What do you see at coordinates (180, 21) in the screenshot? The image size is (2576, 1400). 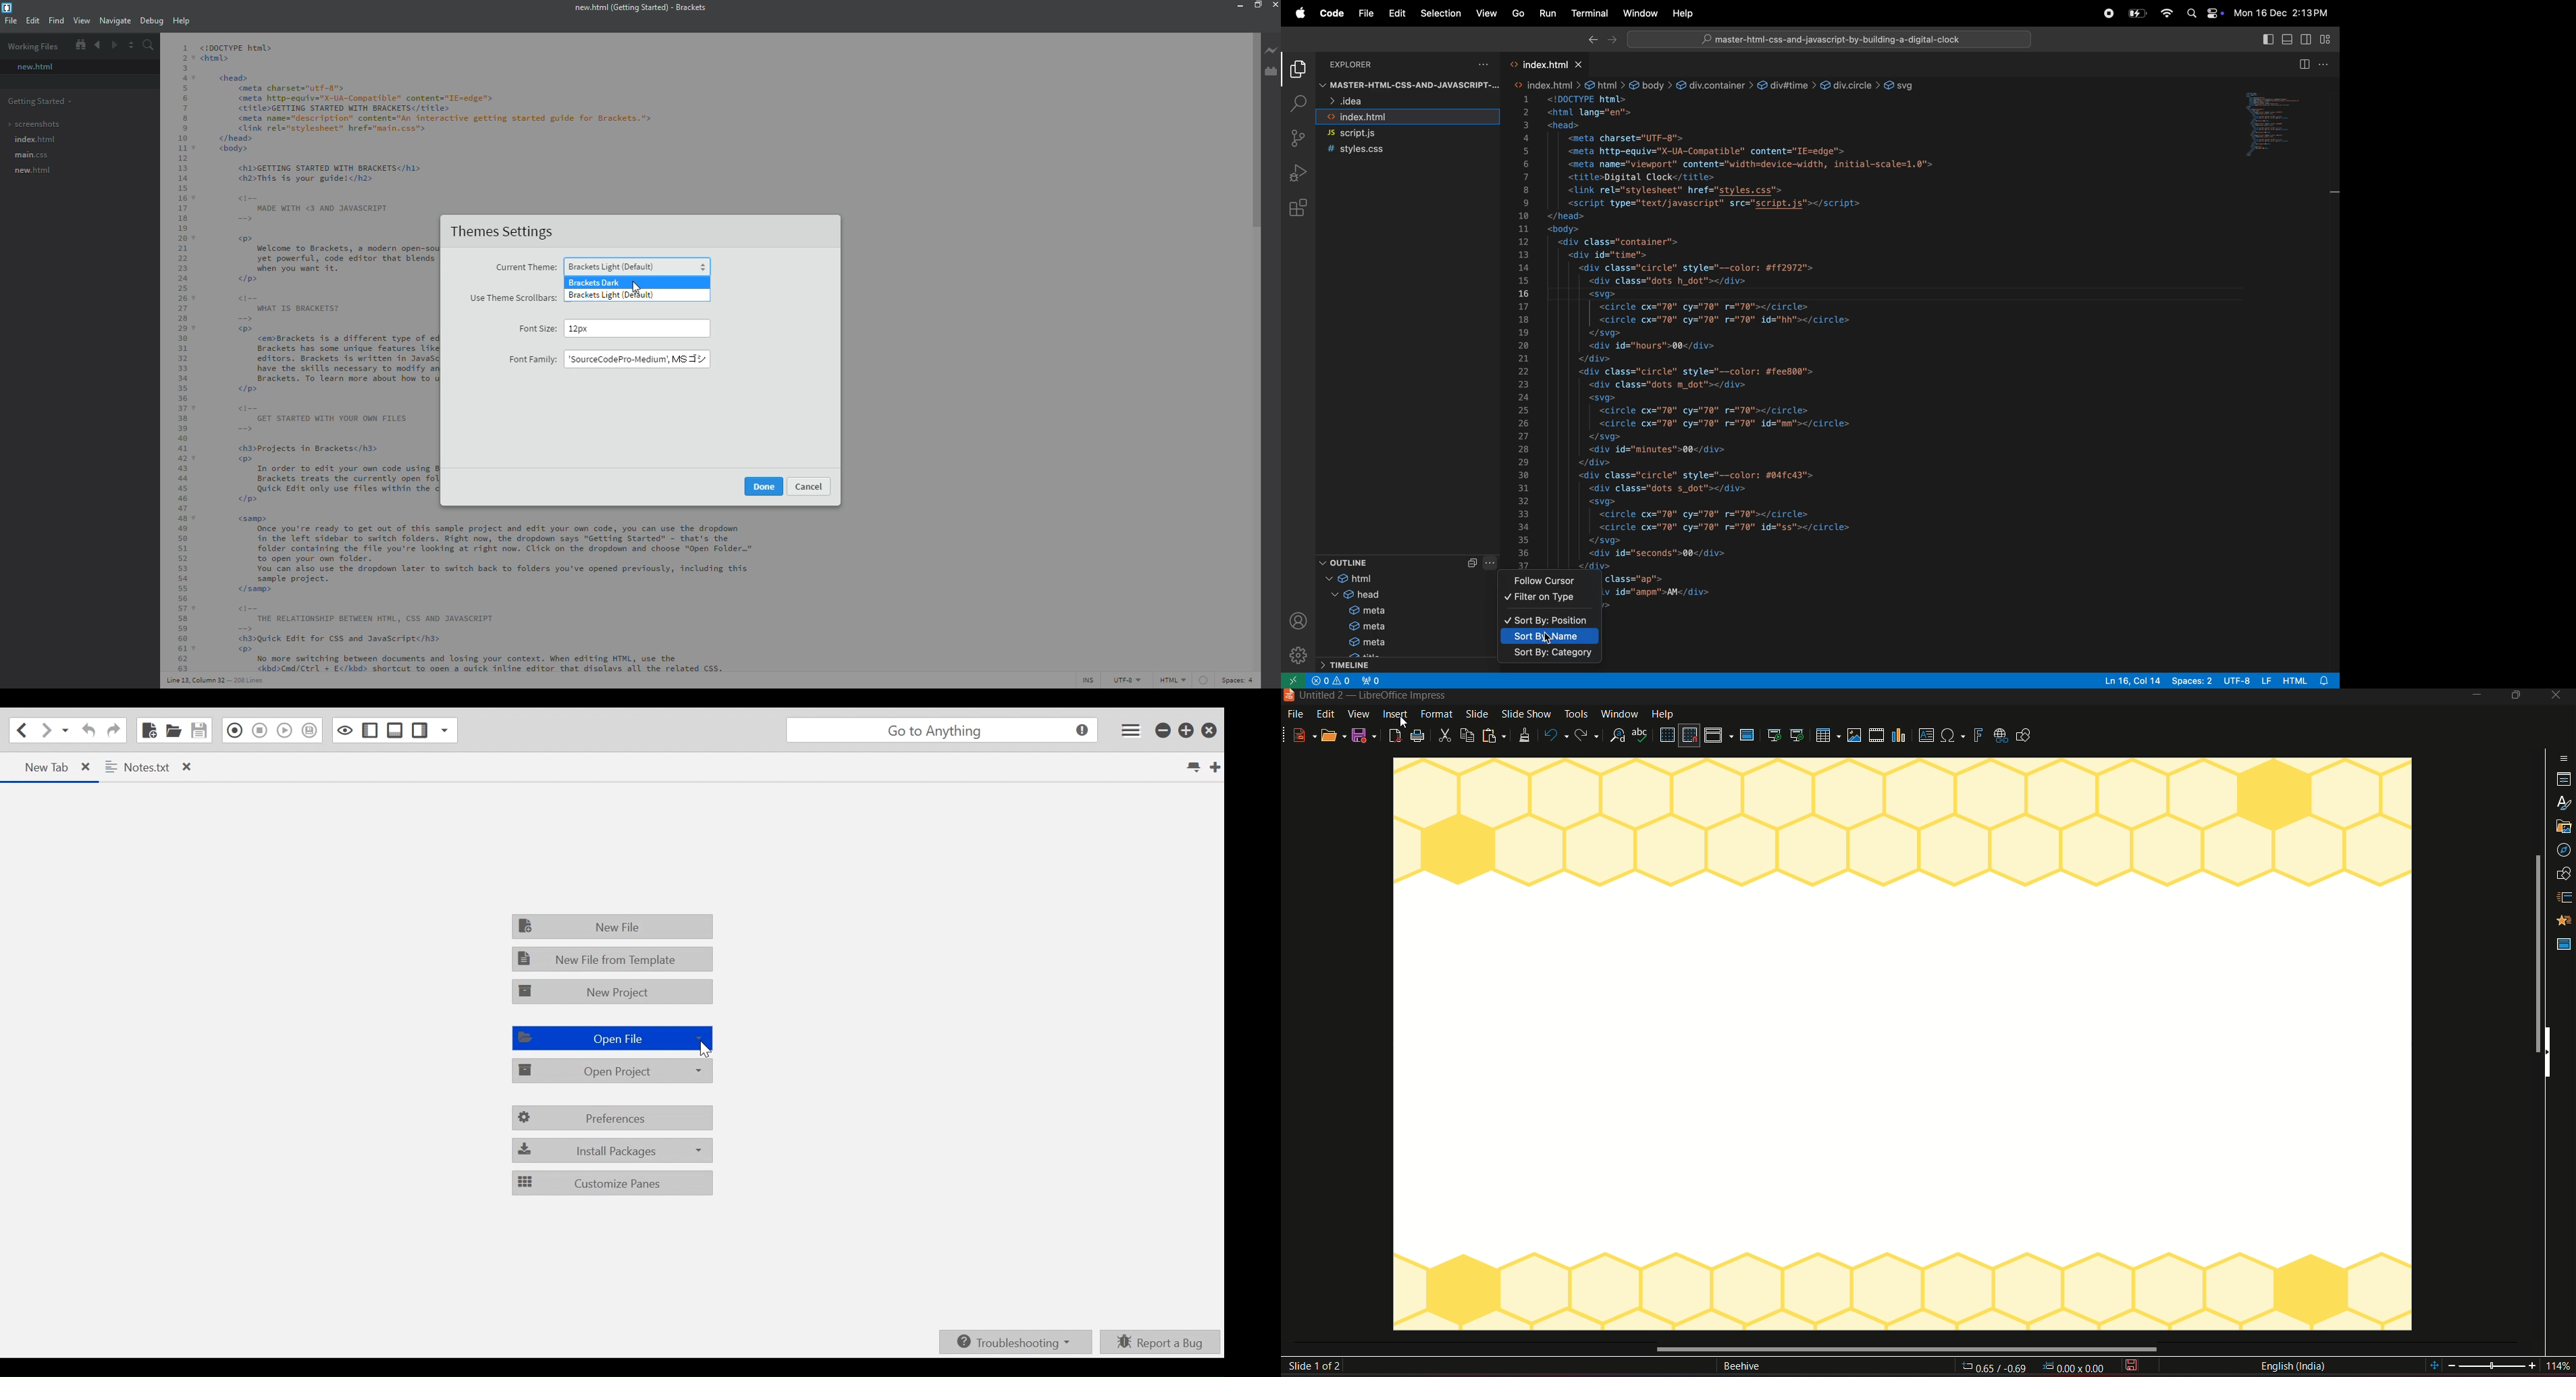 I see `help` at bounding box center [180, 21].